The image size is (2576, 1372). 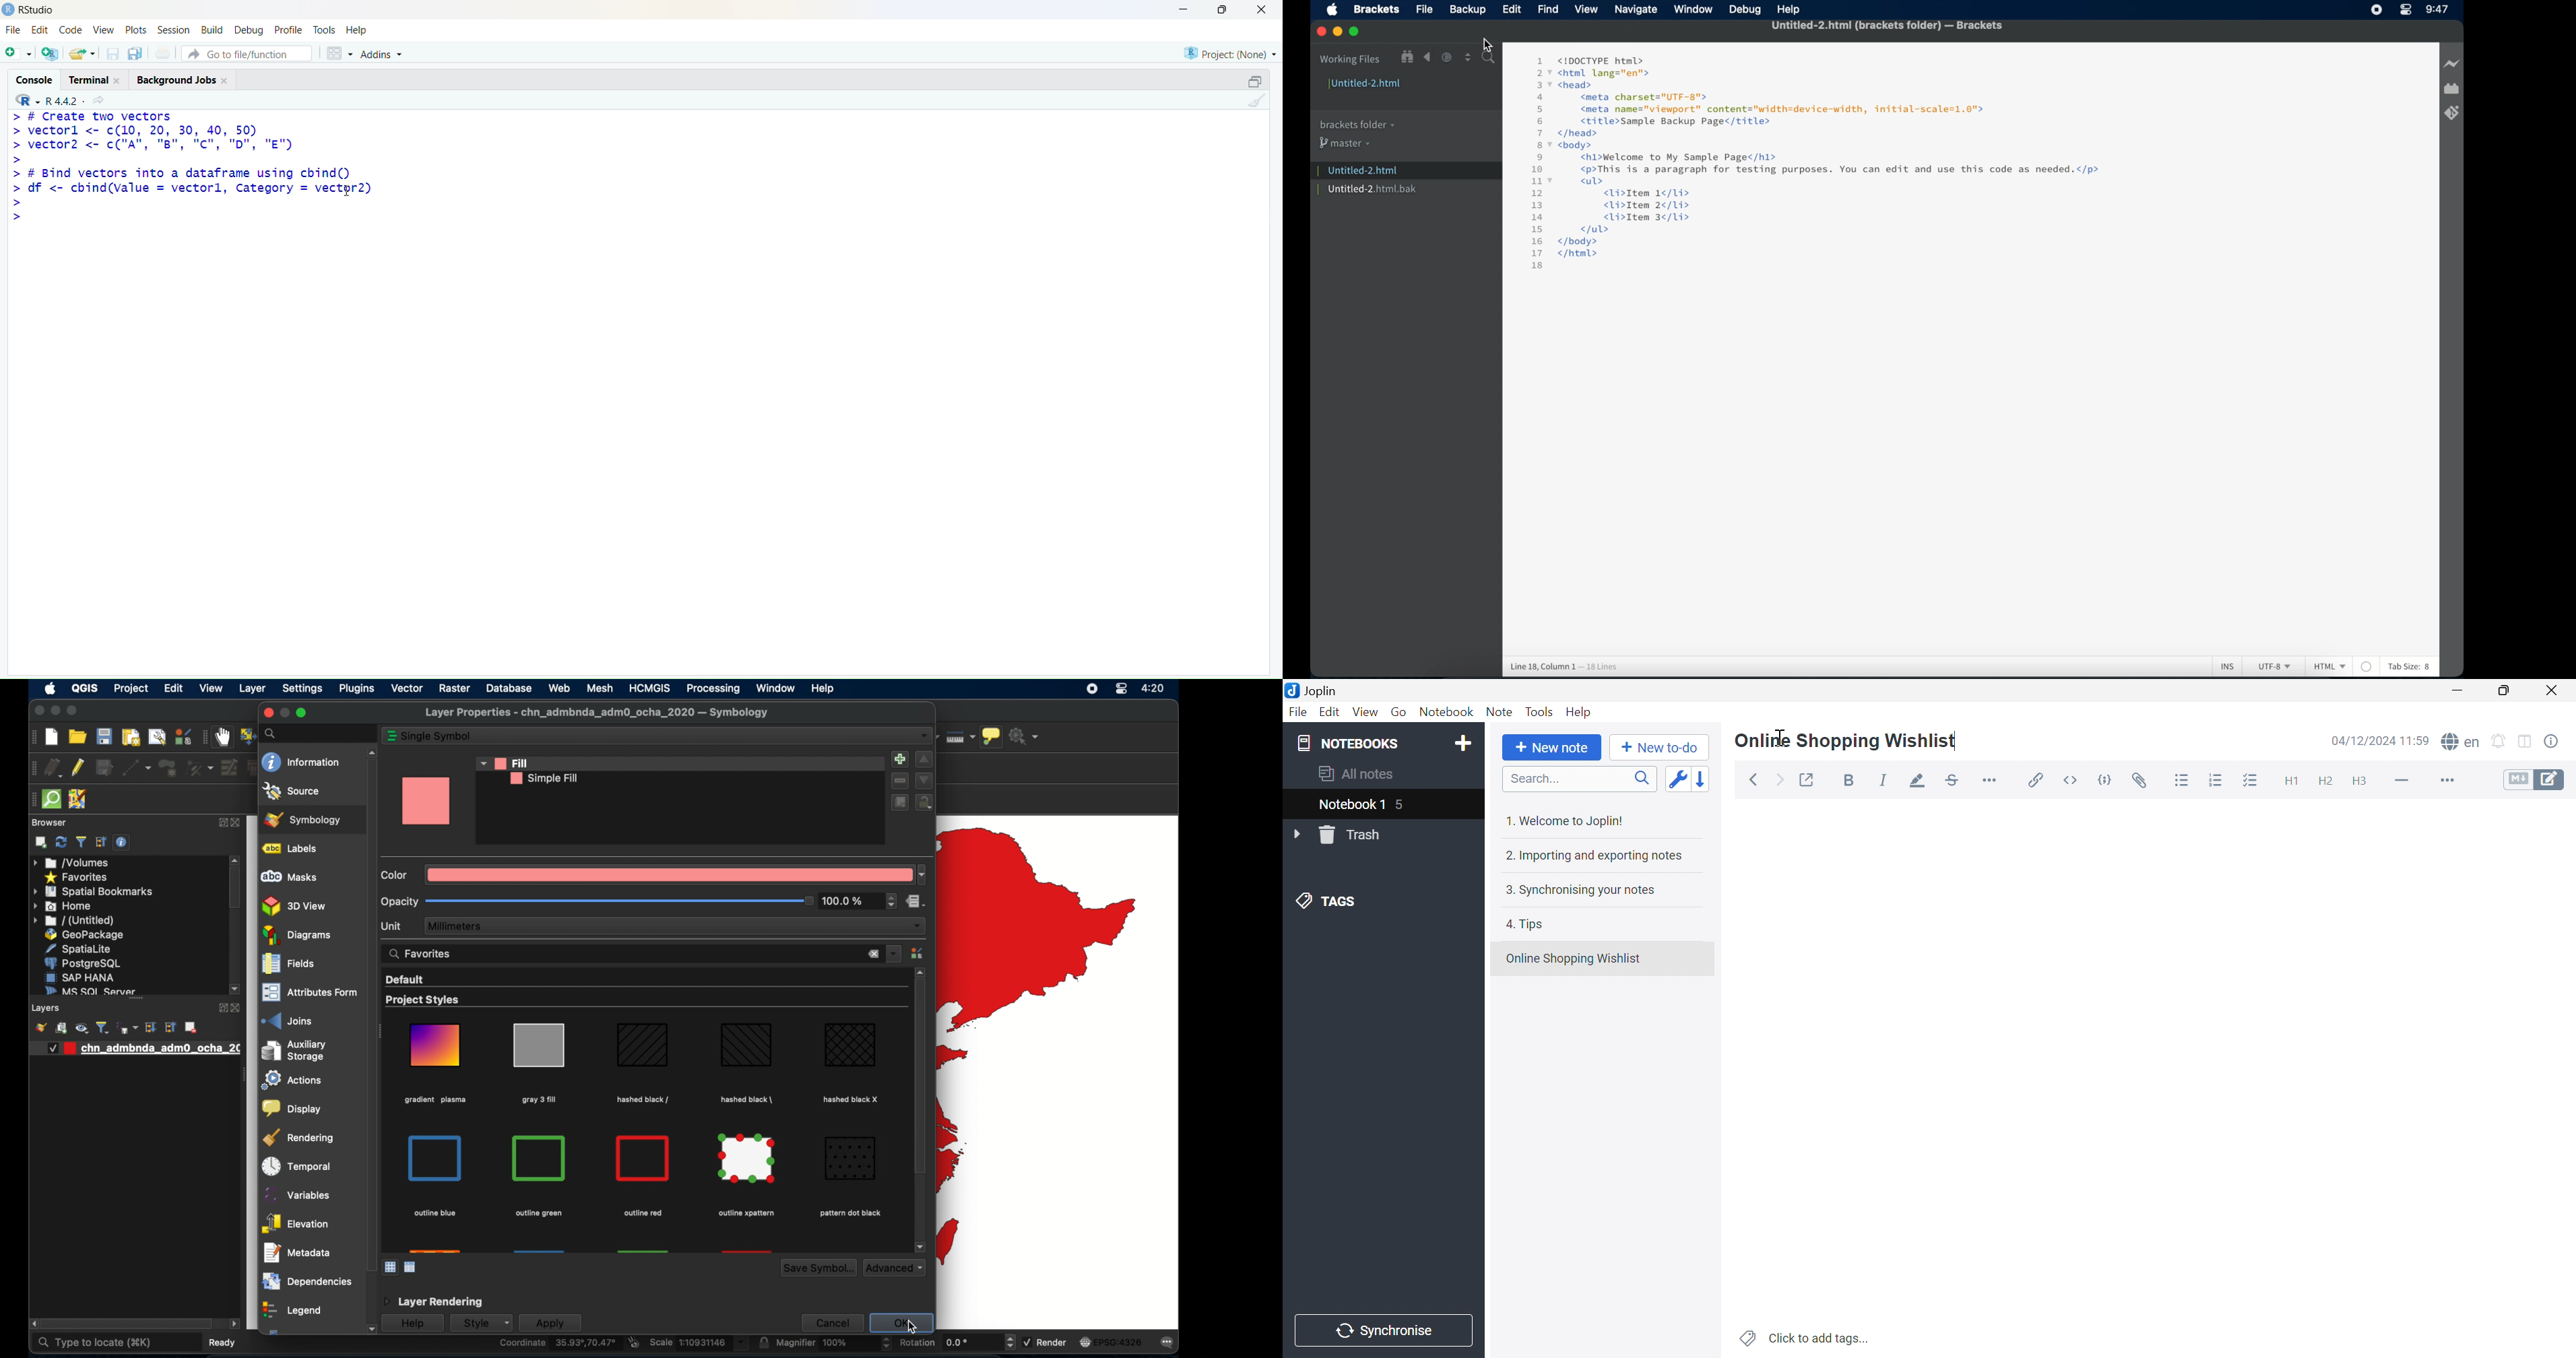 What do you see at coordinates (61, 842) in the screenshot?
I see `refresh` at bounding box center [61, 842].